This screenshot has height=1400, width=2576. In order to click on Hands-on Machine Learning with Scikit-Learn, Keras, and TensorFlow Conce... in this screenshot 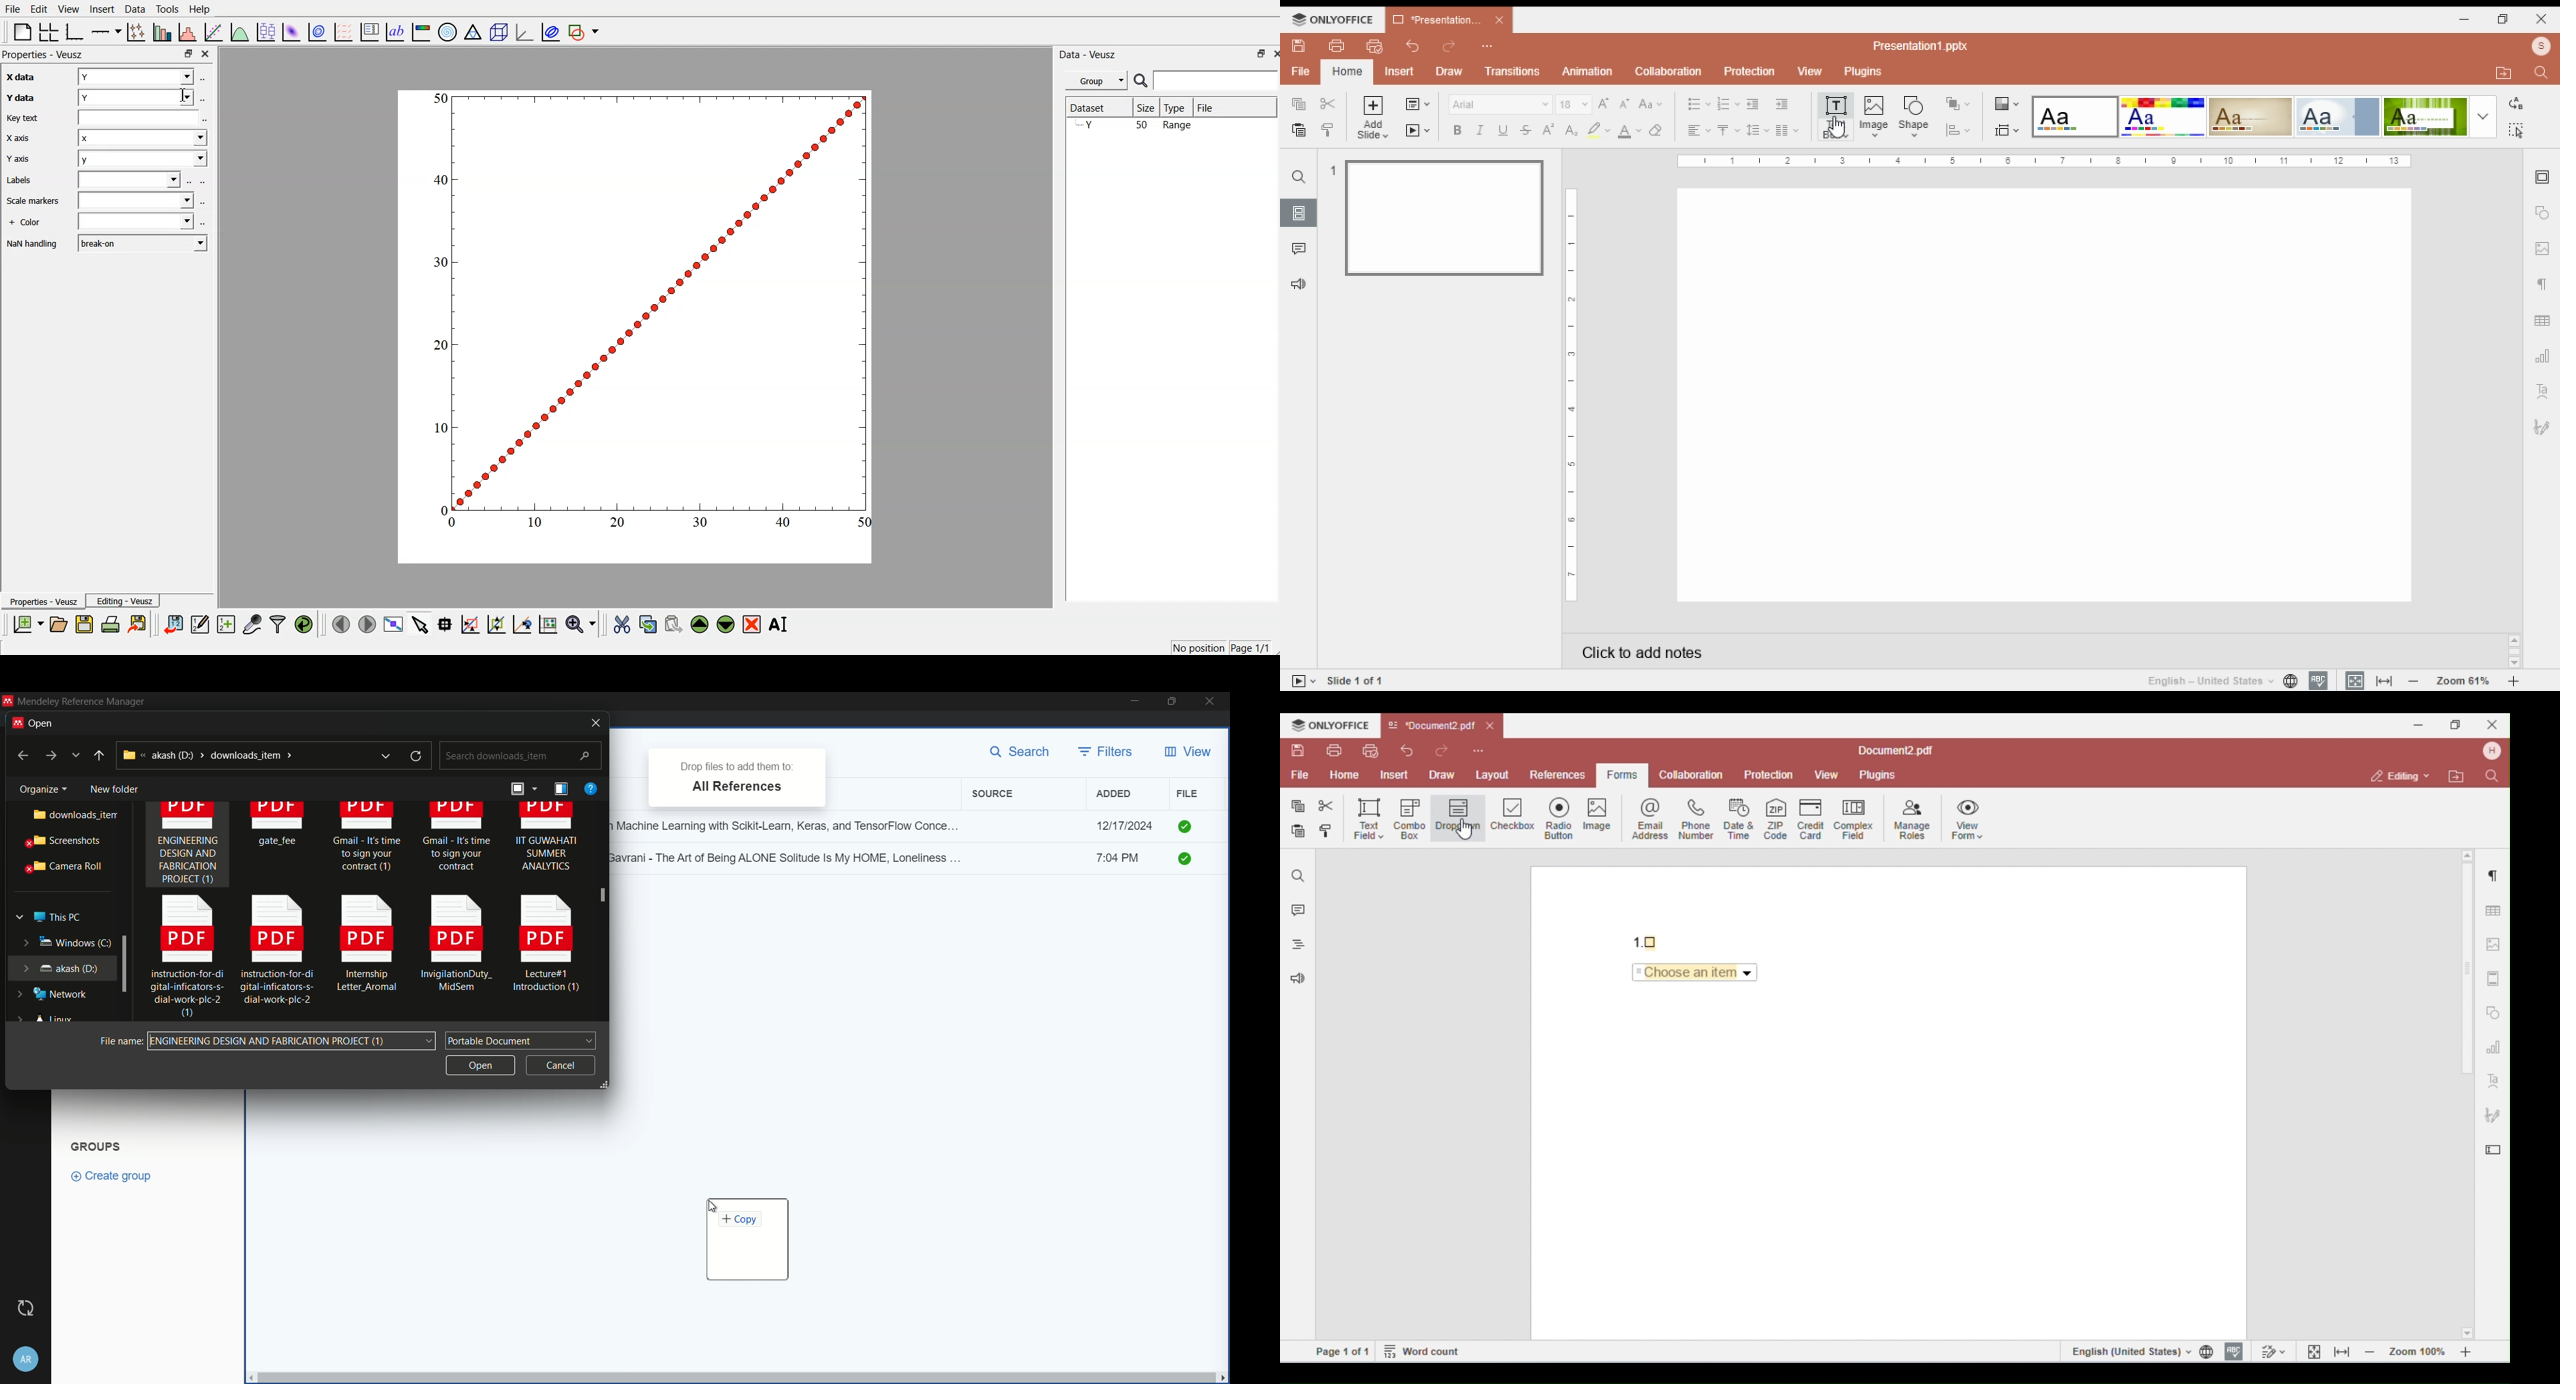, I will do `click(792, 823)`.